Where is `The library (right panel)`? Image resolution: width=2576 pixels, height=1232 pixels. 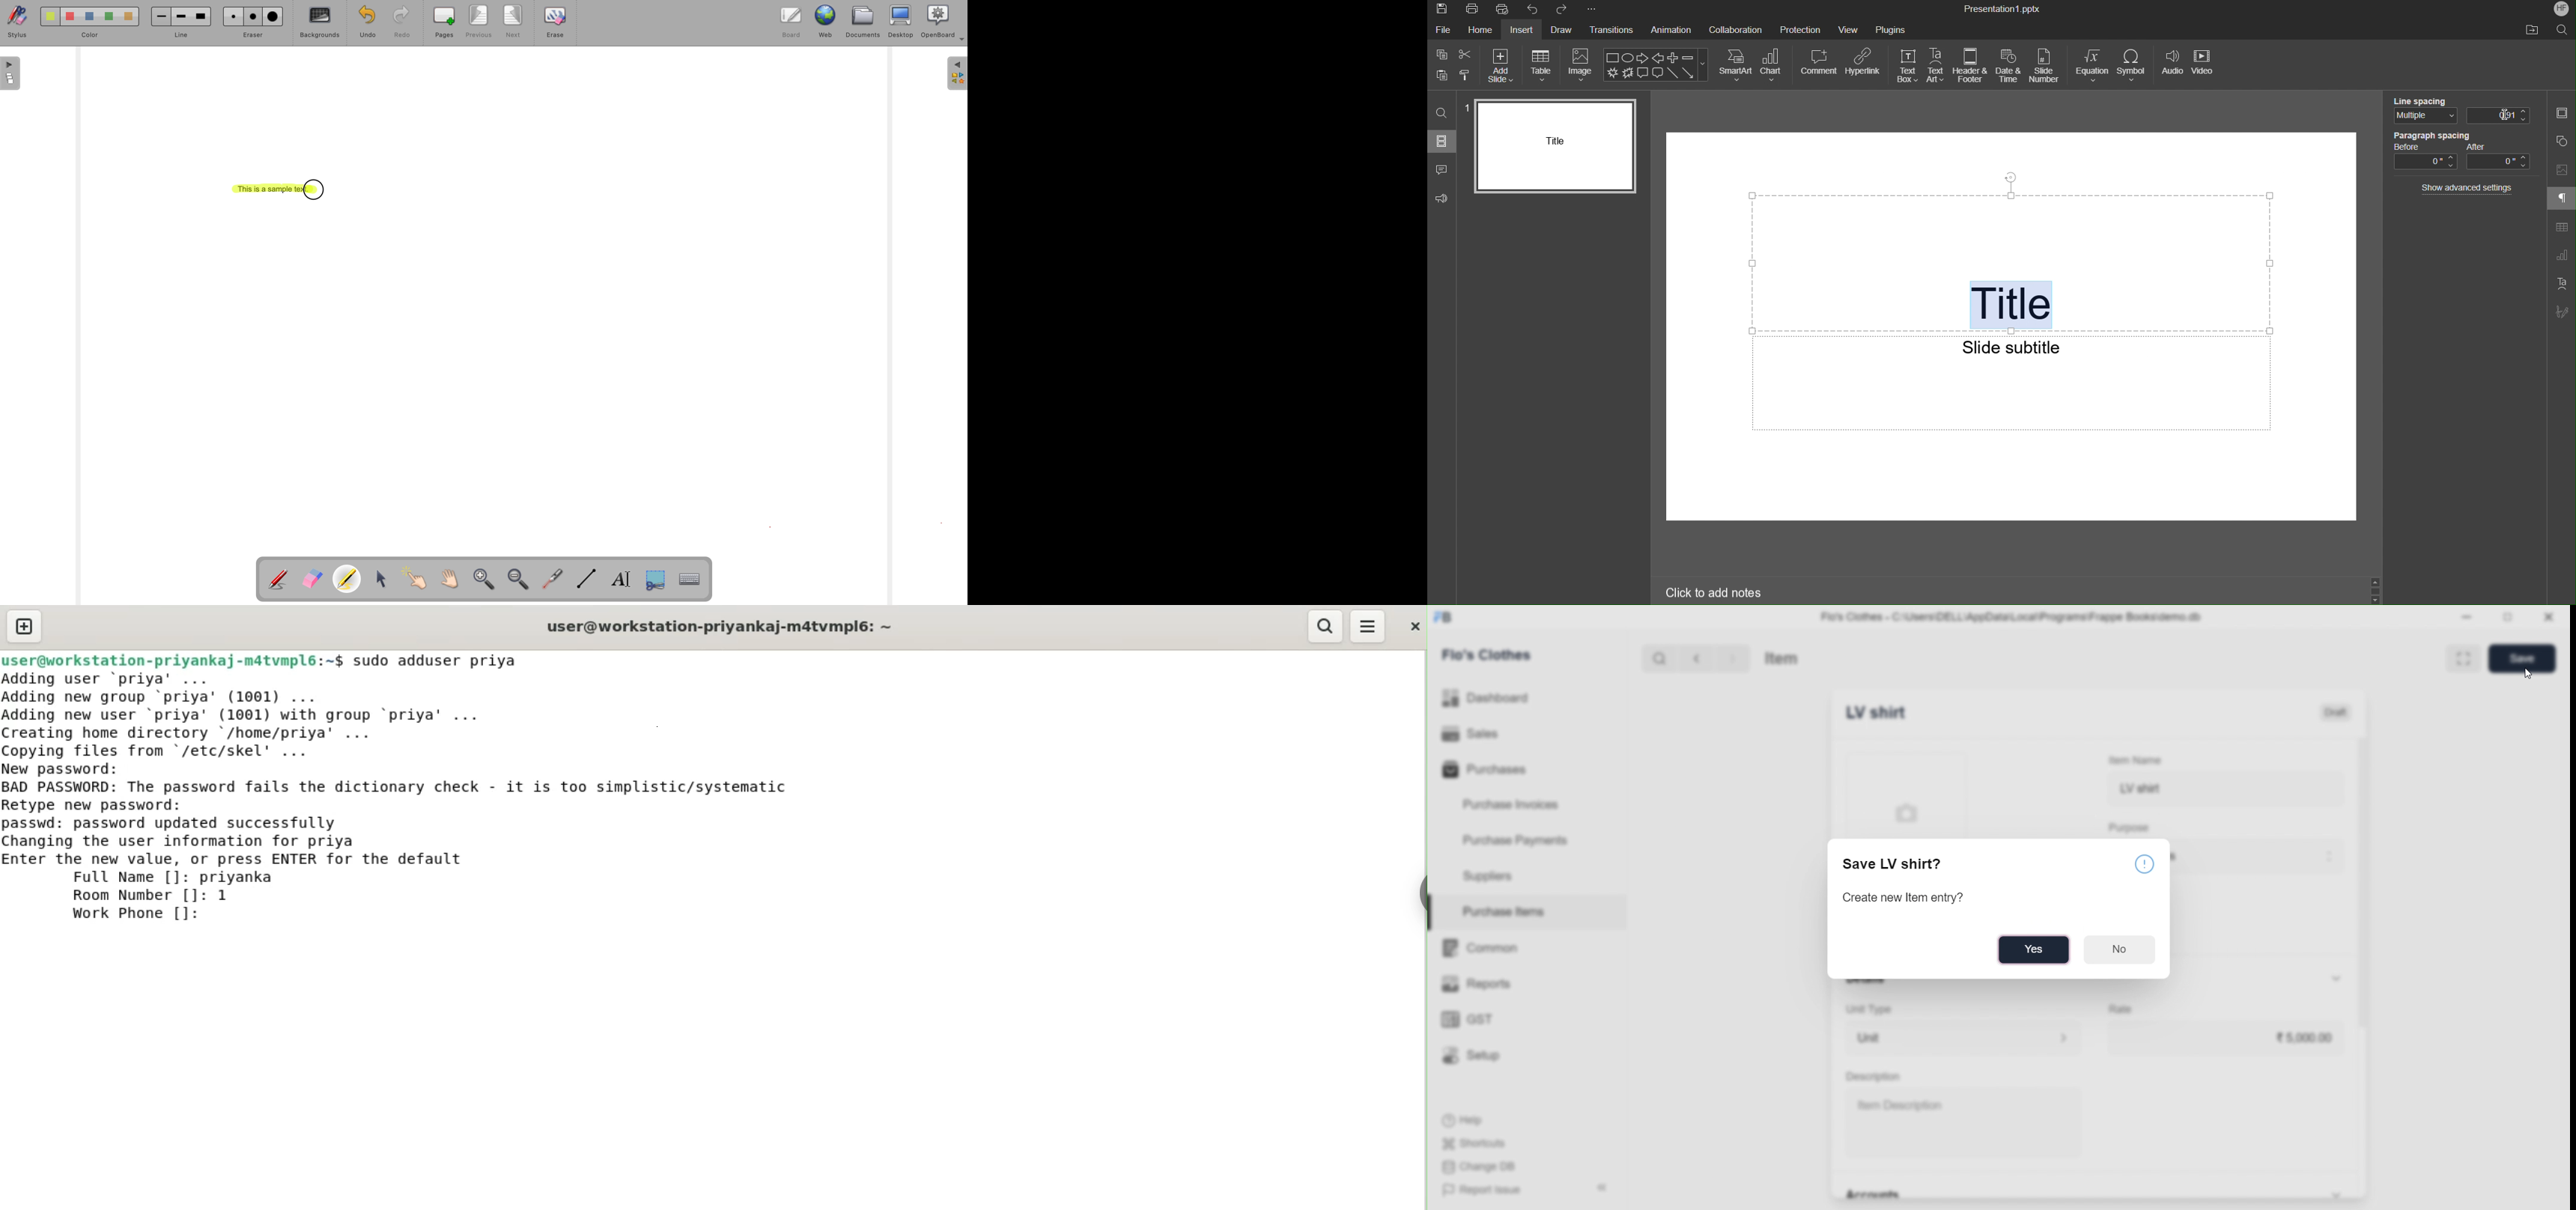
The library (right panel) is located at coordinates (958, 74).